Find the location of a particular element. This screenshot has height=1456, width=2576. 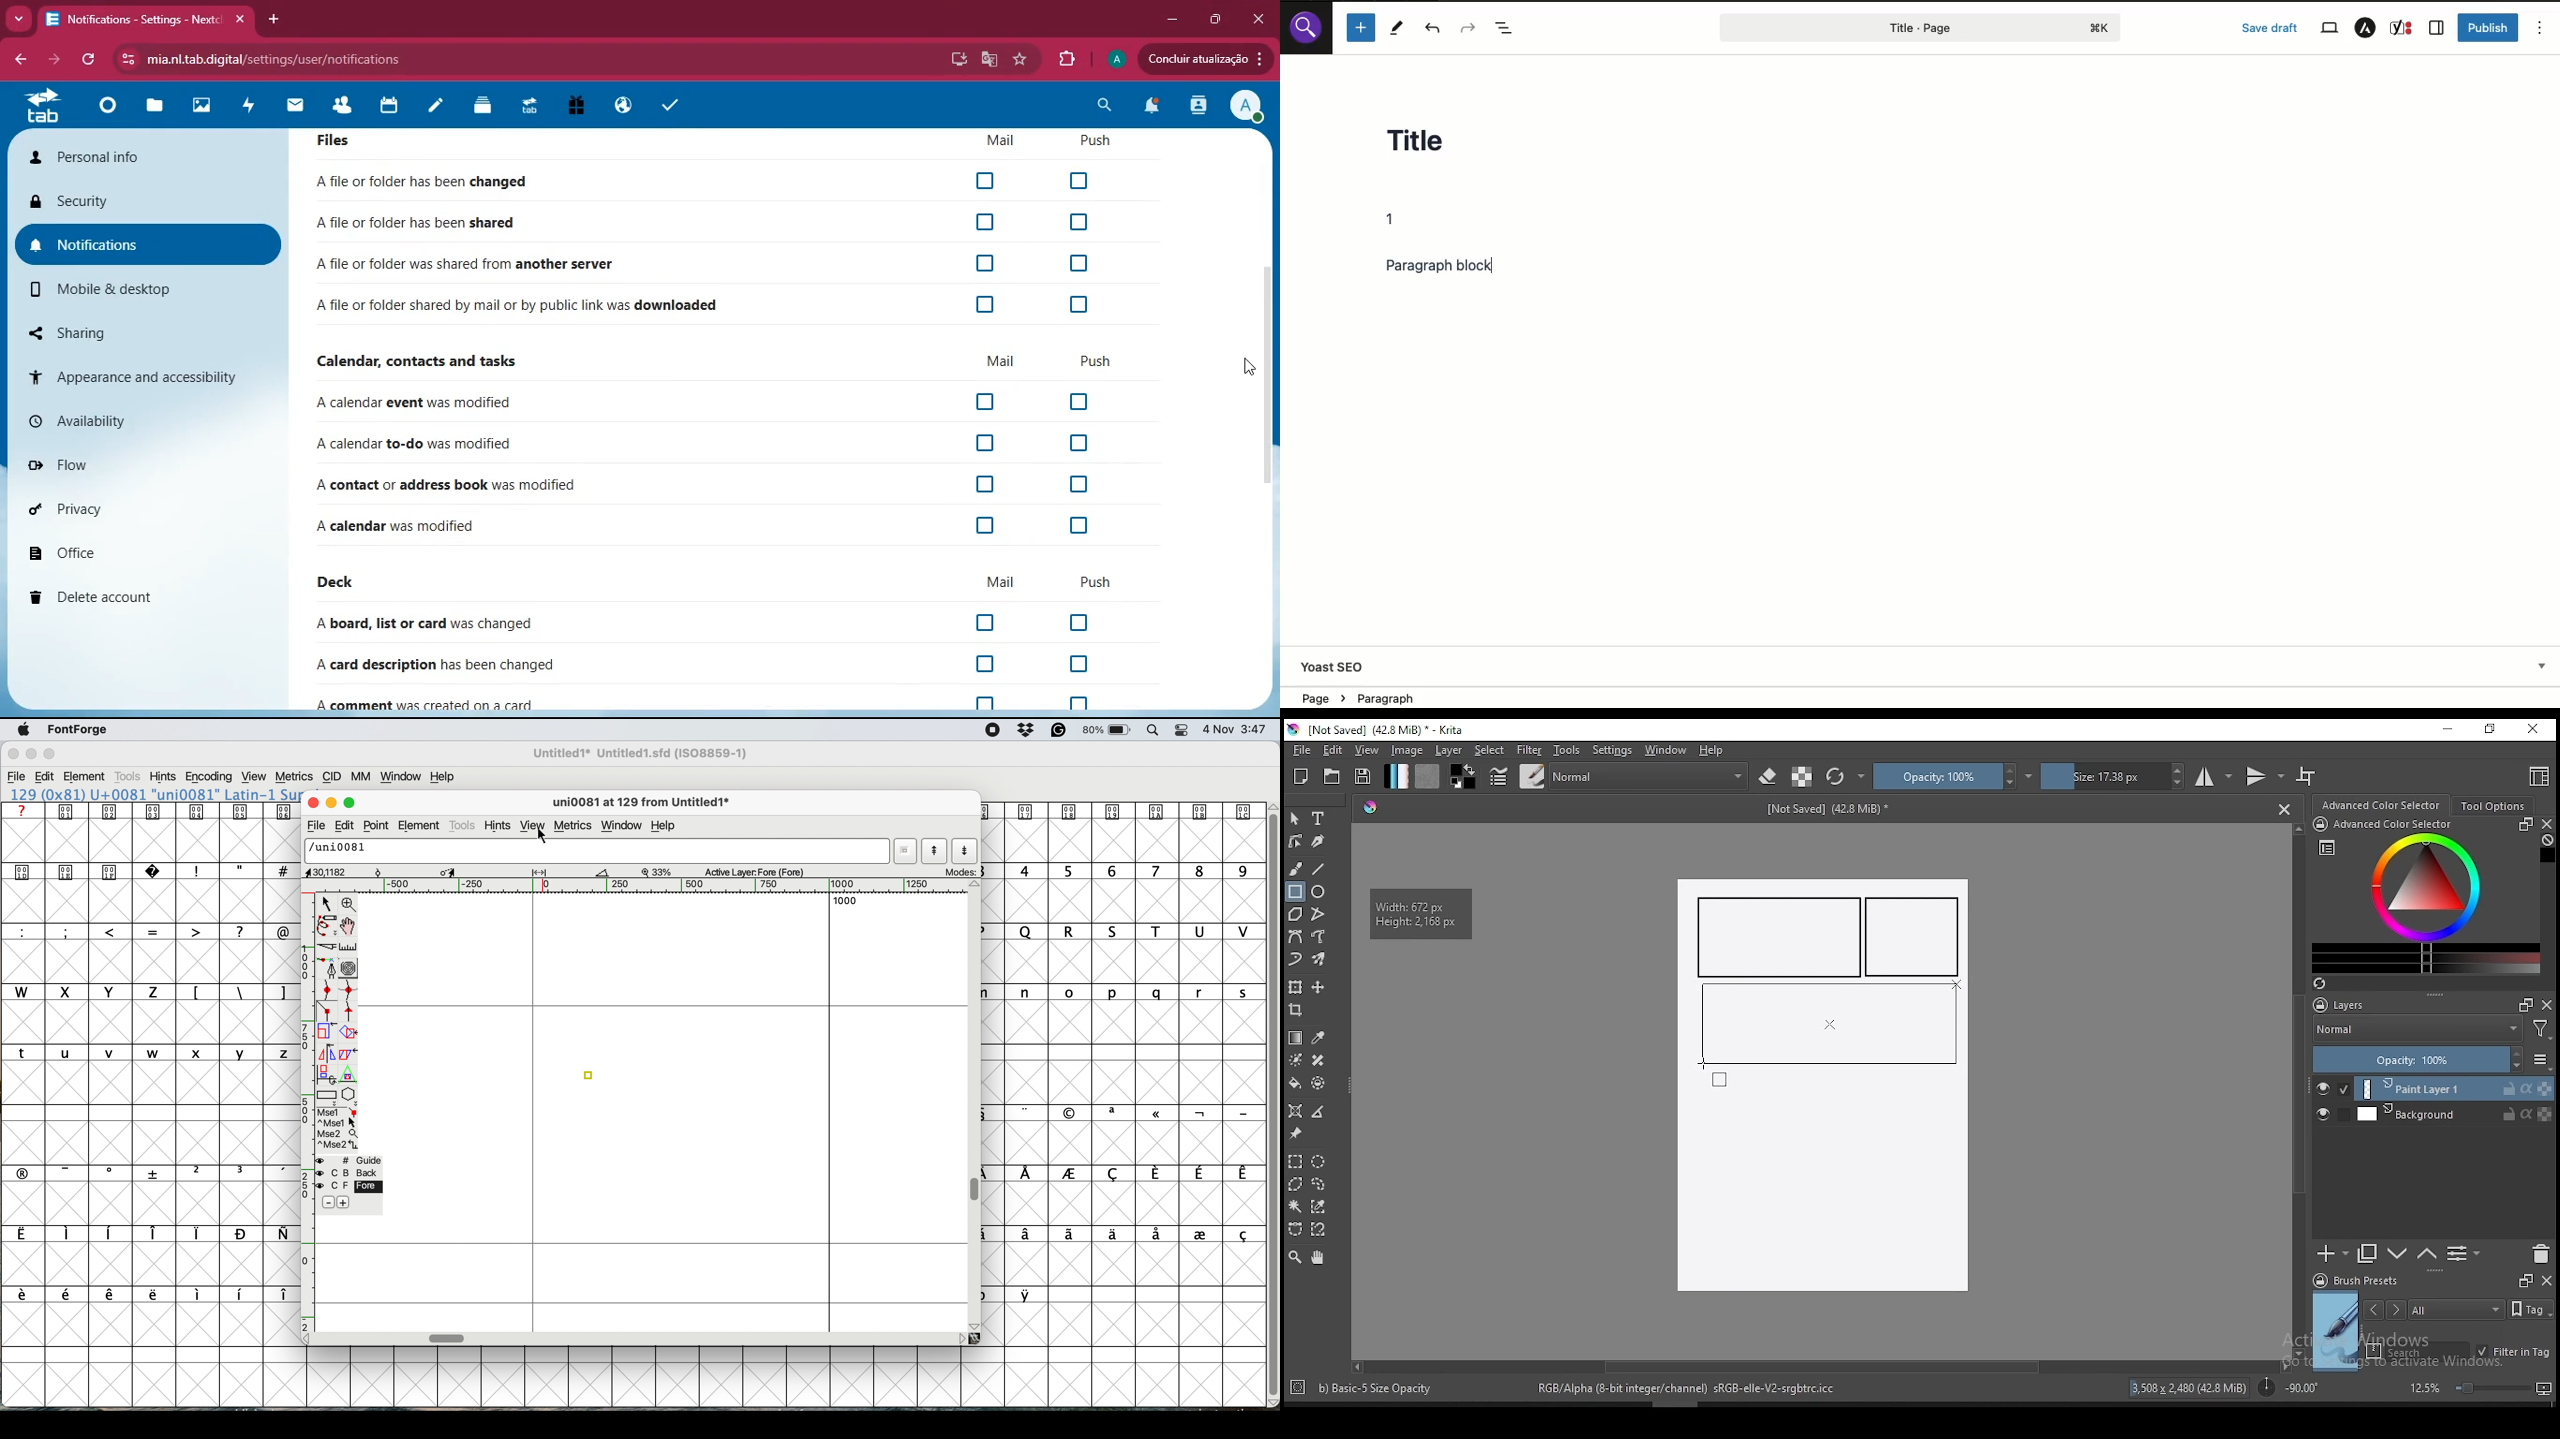

scale the selection is located at coordinates (326, 1034).